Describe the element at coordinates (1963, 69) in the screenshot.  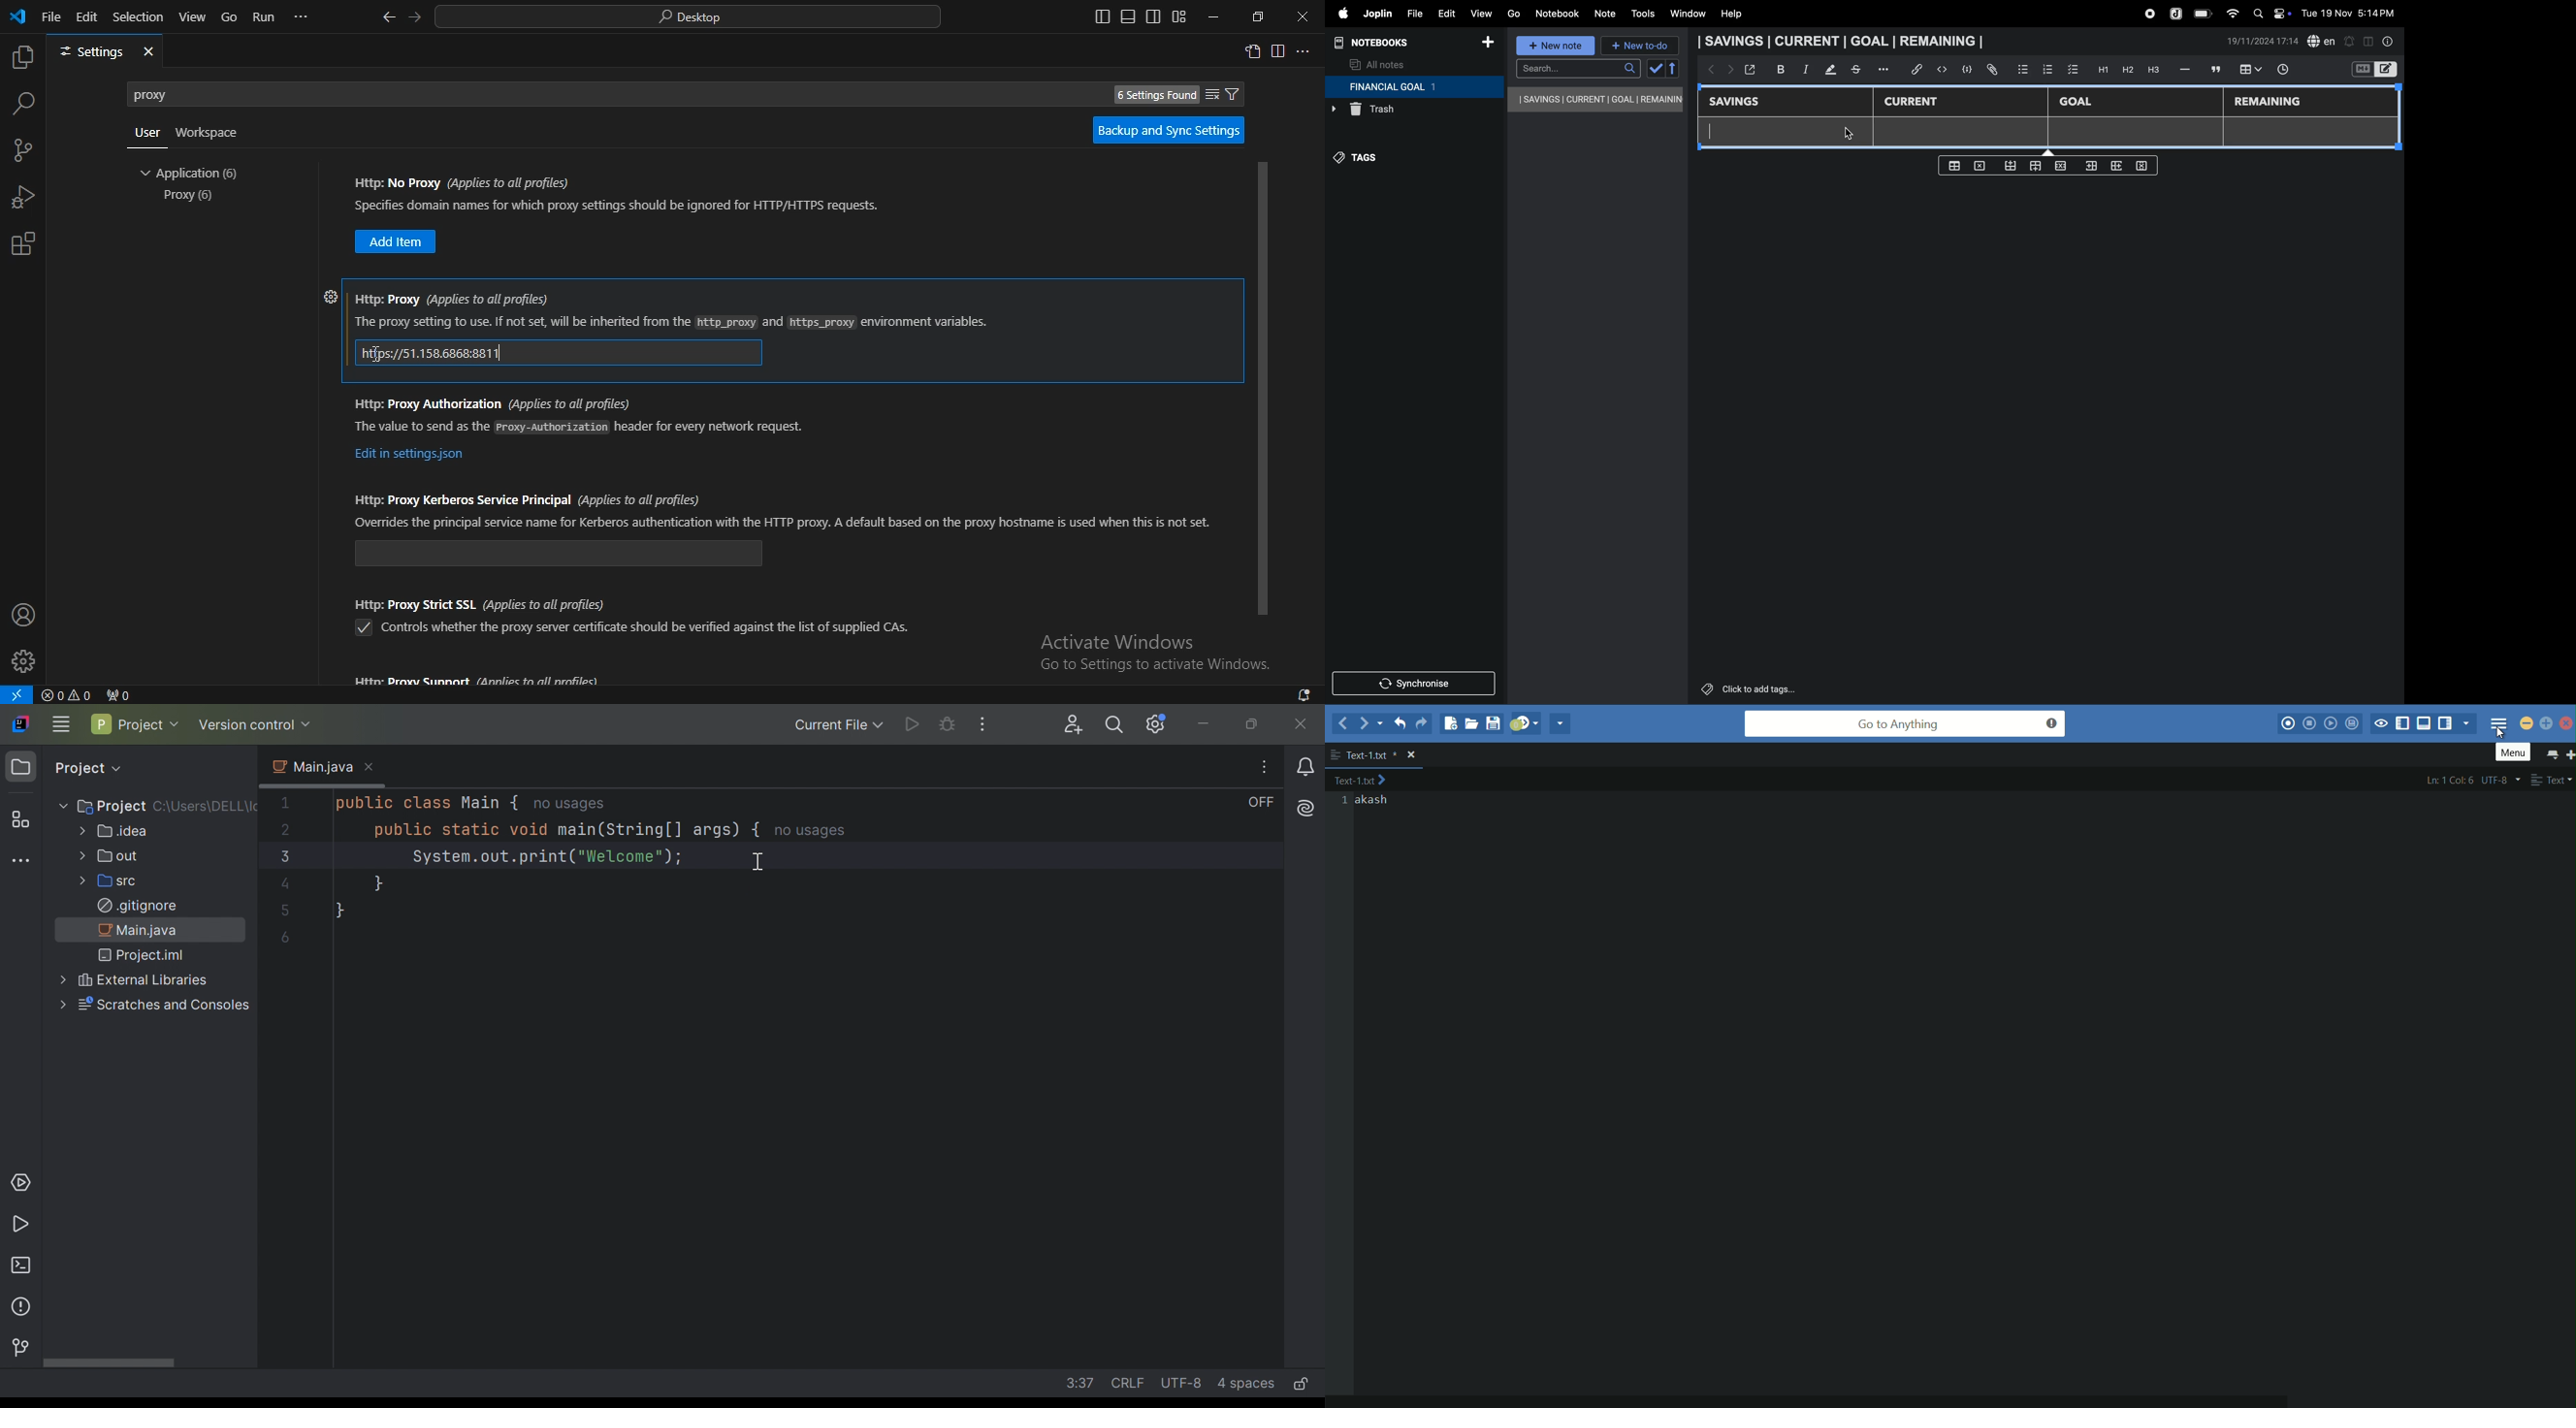
I see `code block` at that location.